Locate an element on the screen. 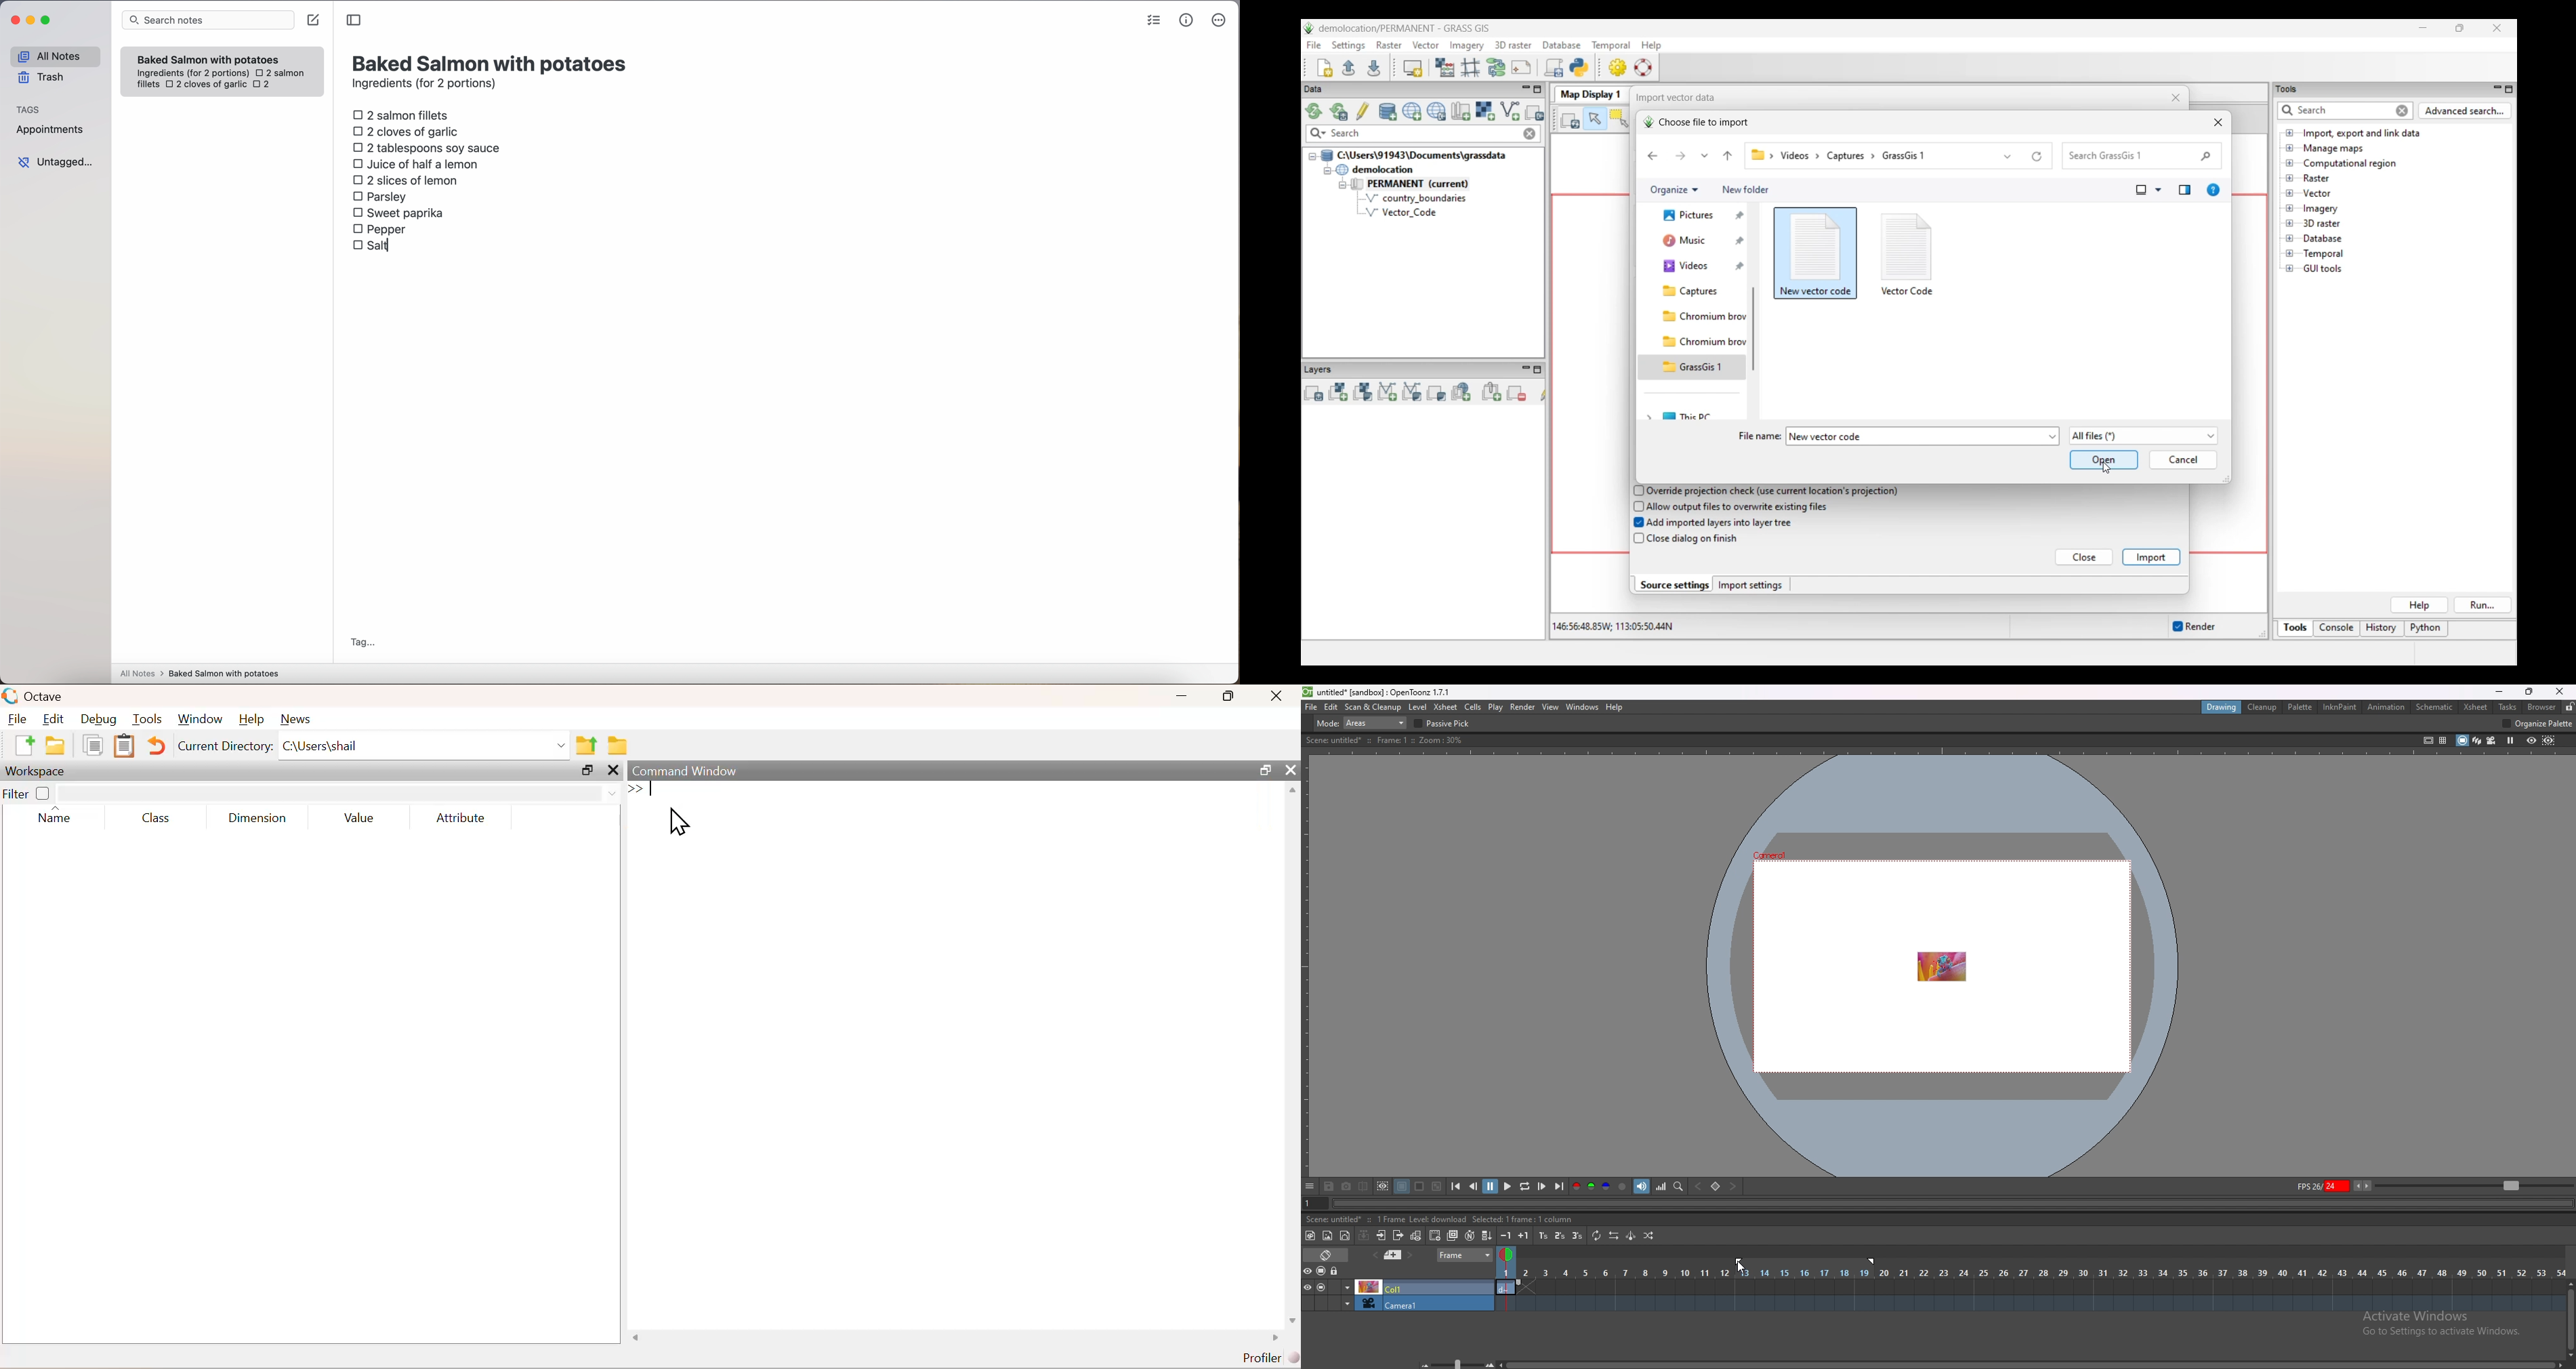 Image resolution: width=2576 pixels, height=1372 pixels. create note is located at coordinates (312, 20).